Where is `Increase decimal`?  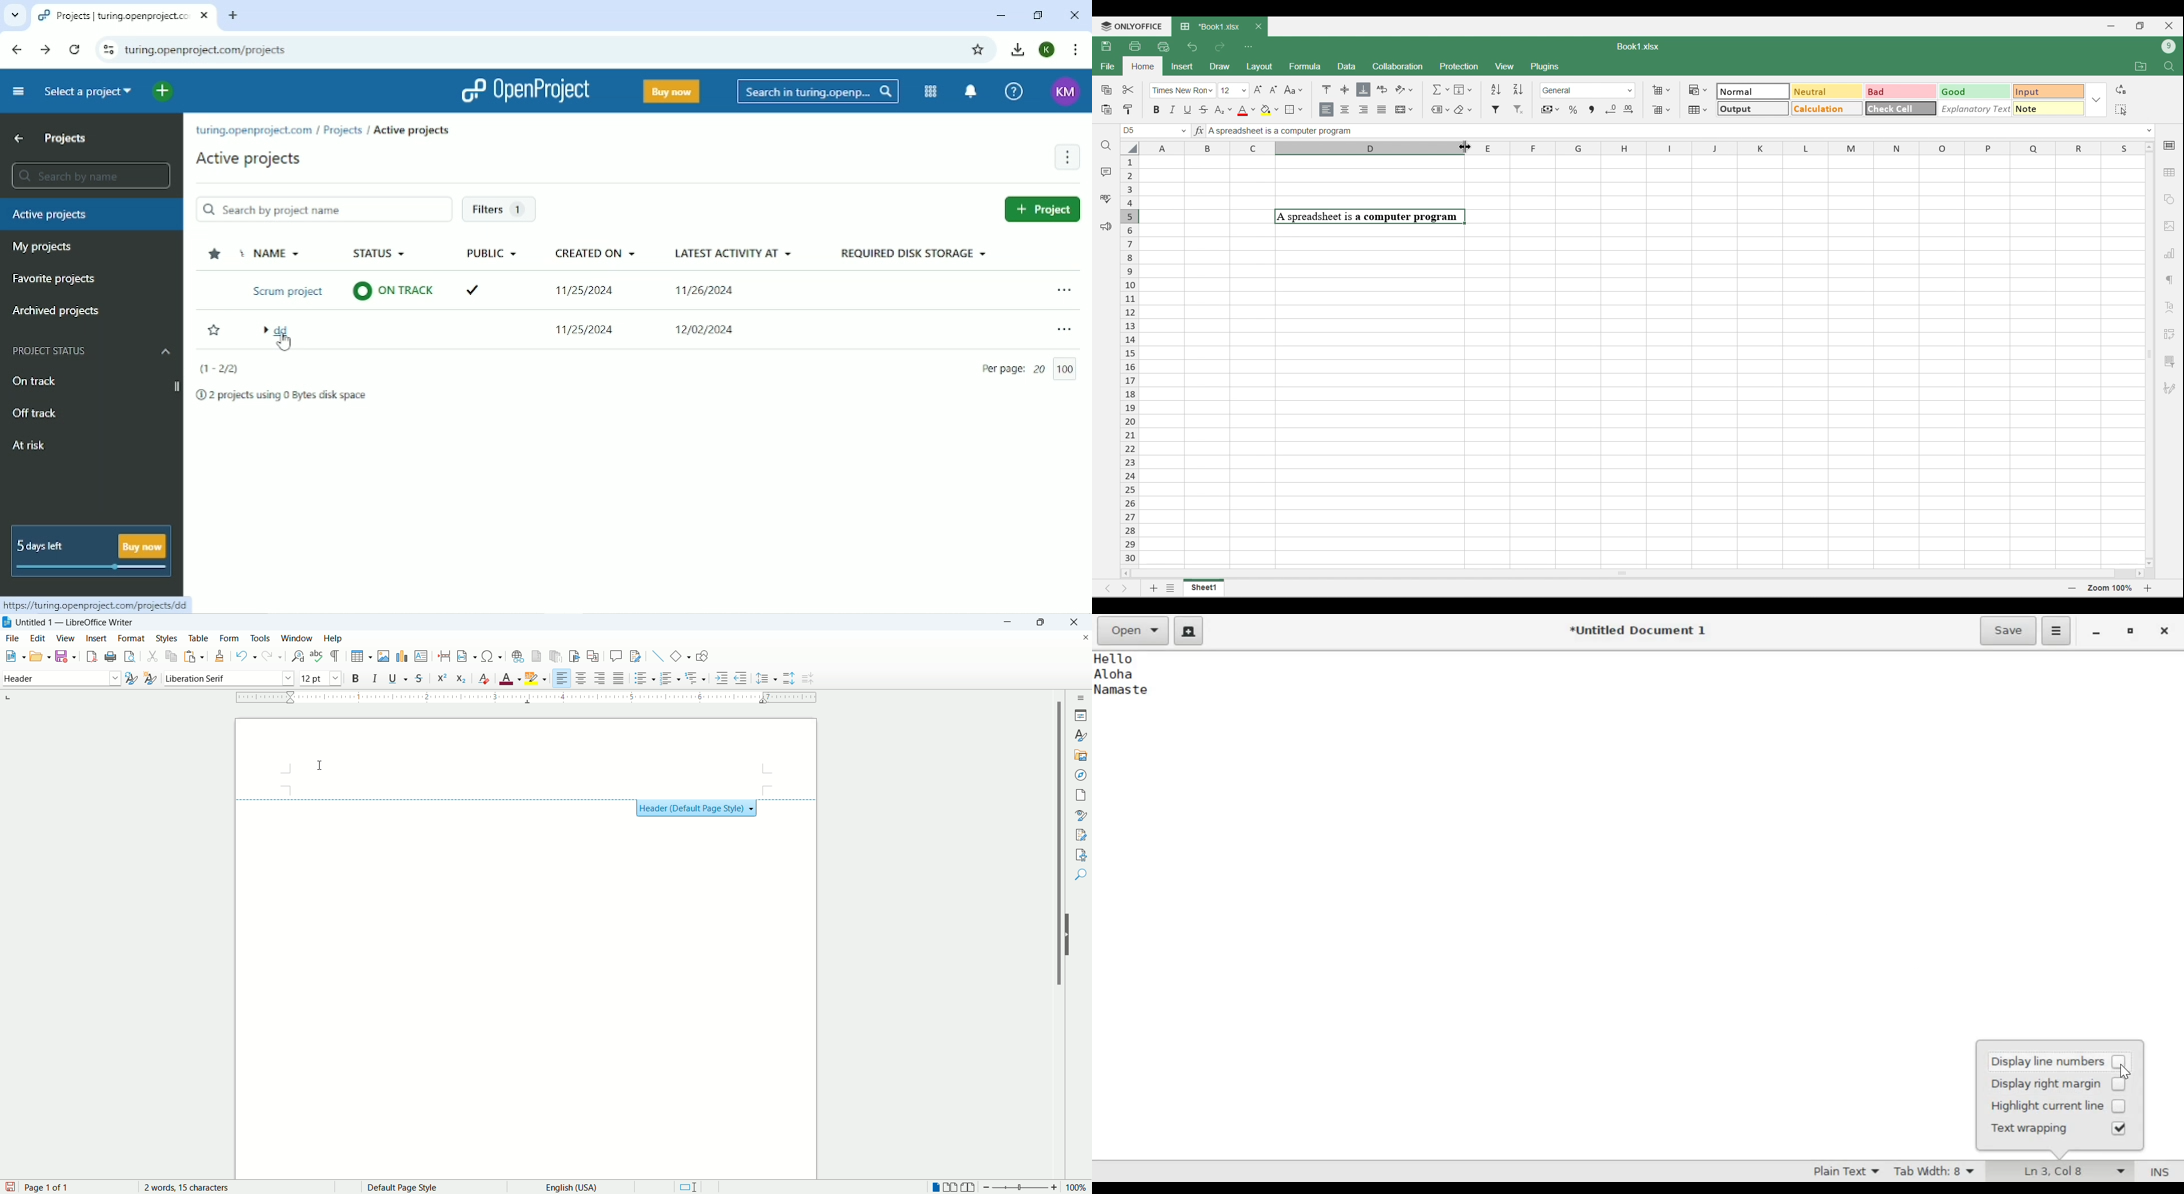
Increase decimal is located at coordinates (1628, 109).